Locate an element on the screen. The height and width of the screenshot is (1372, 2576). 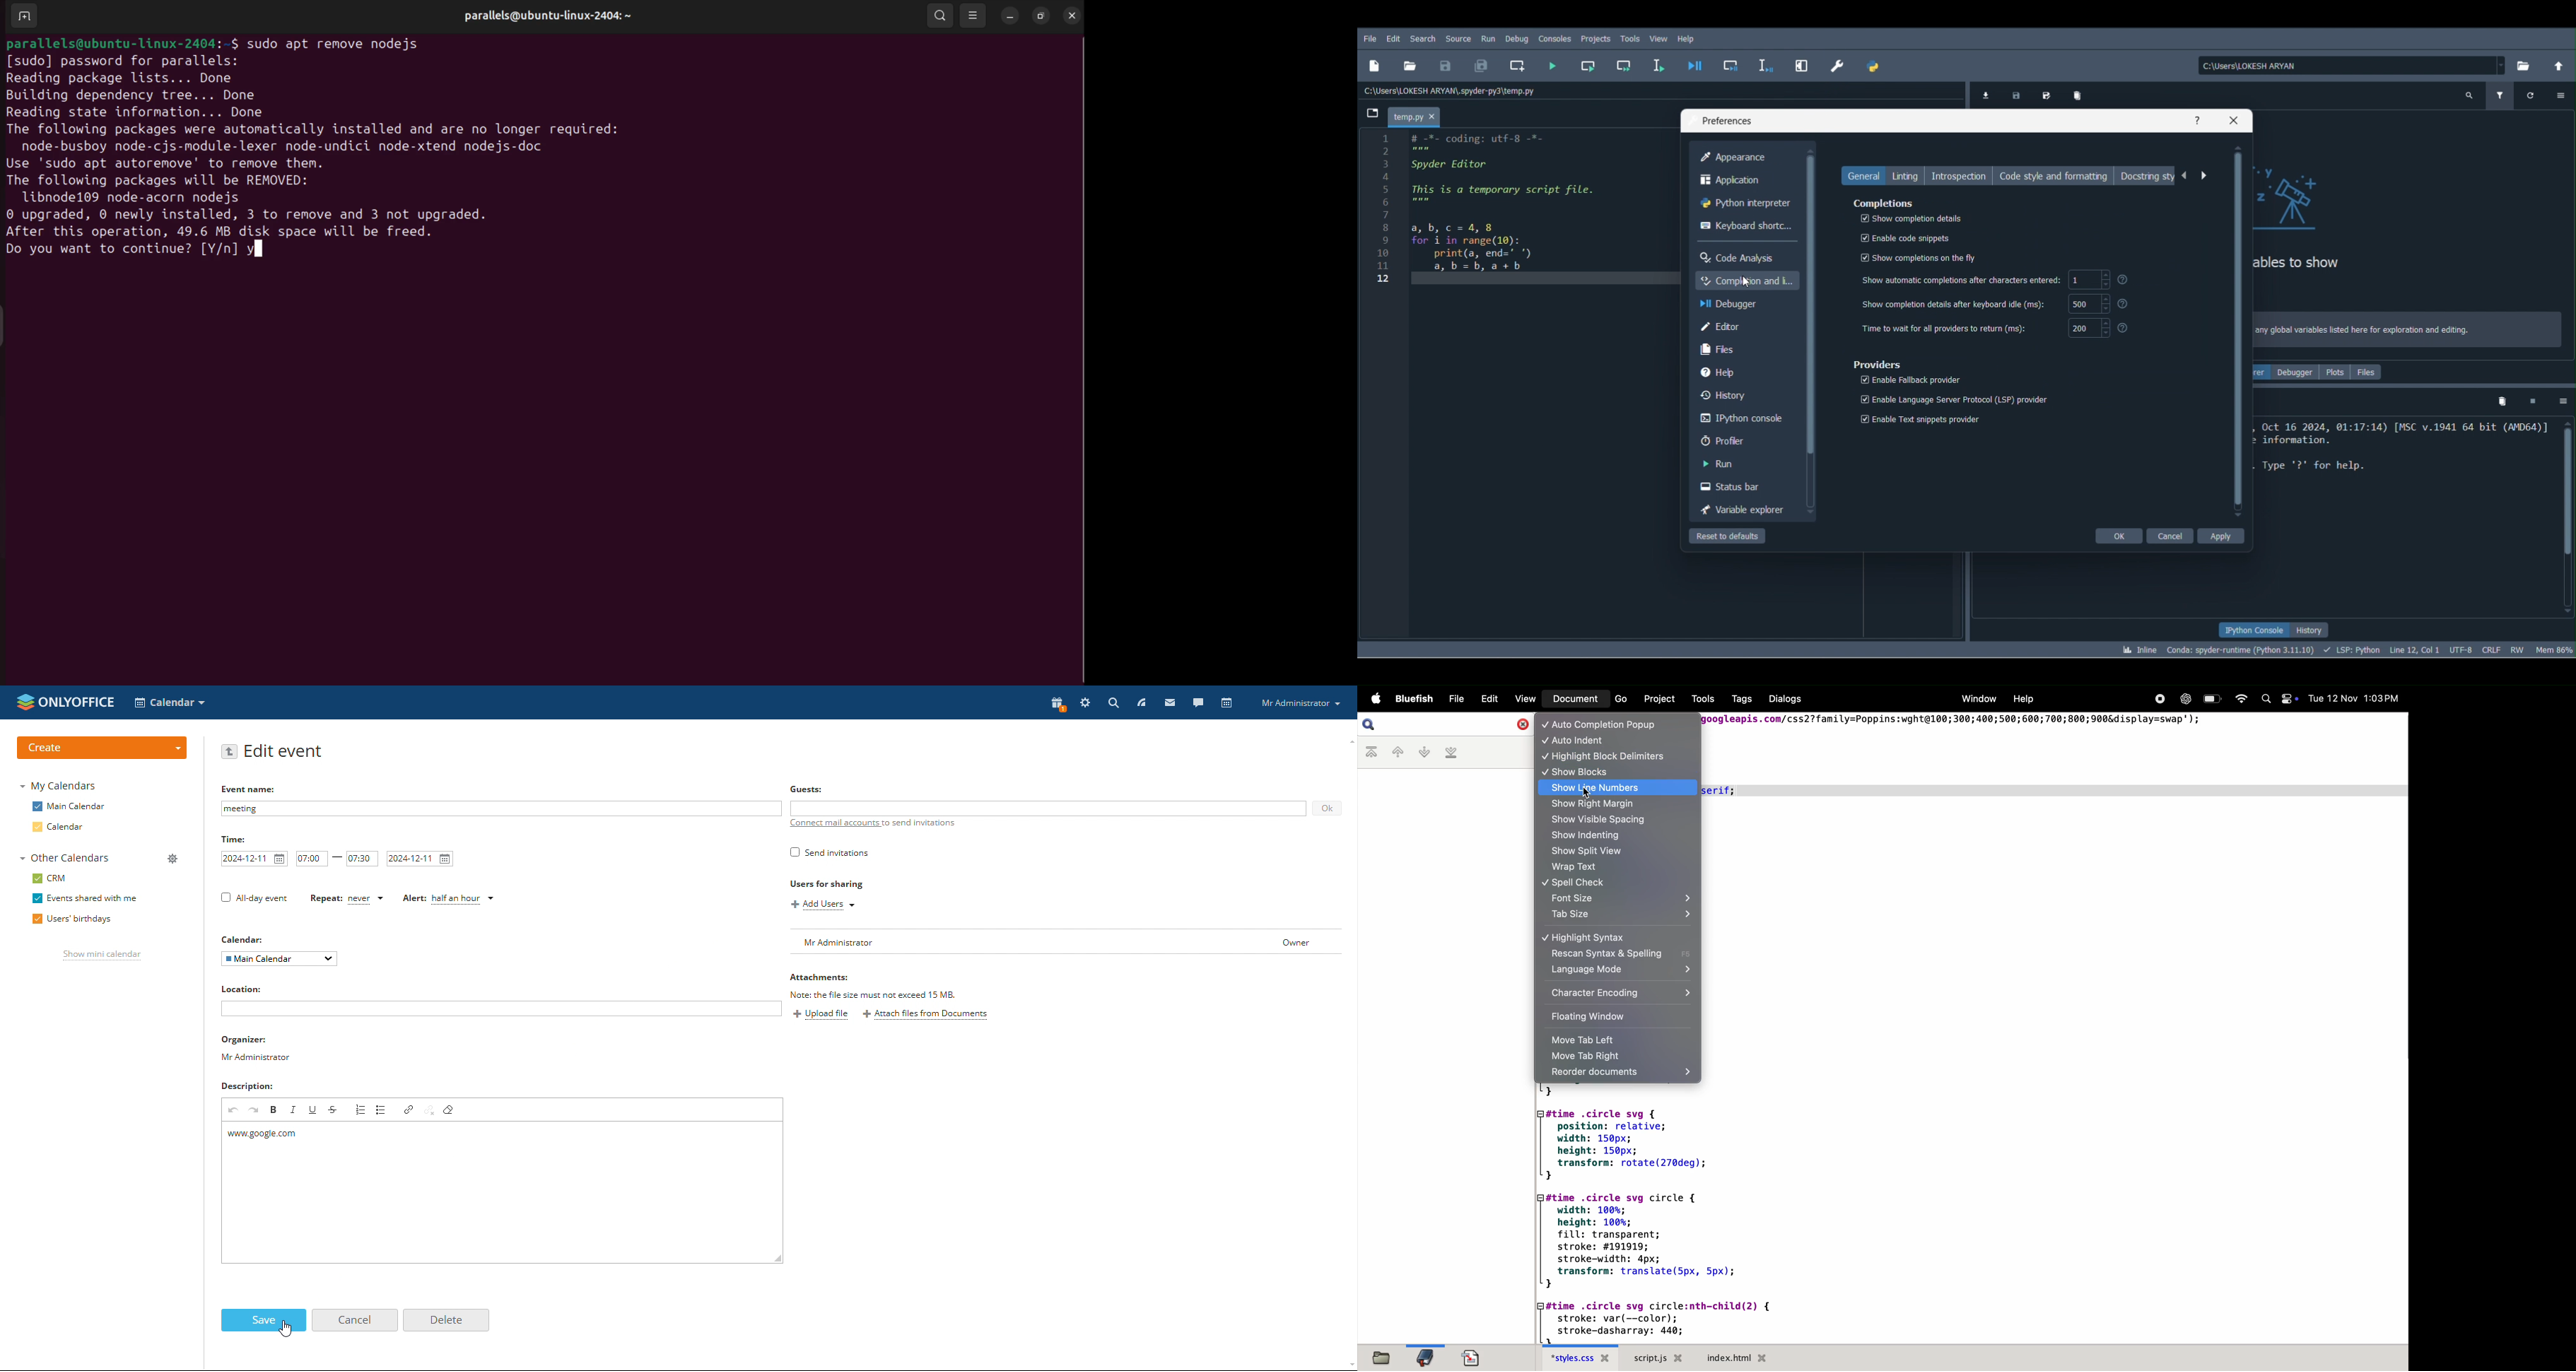
Scrollbar is located at coordinates (2565, 513).